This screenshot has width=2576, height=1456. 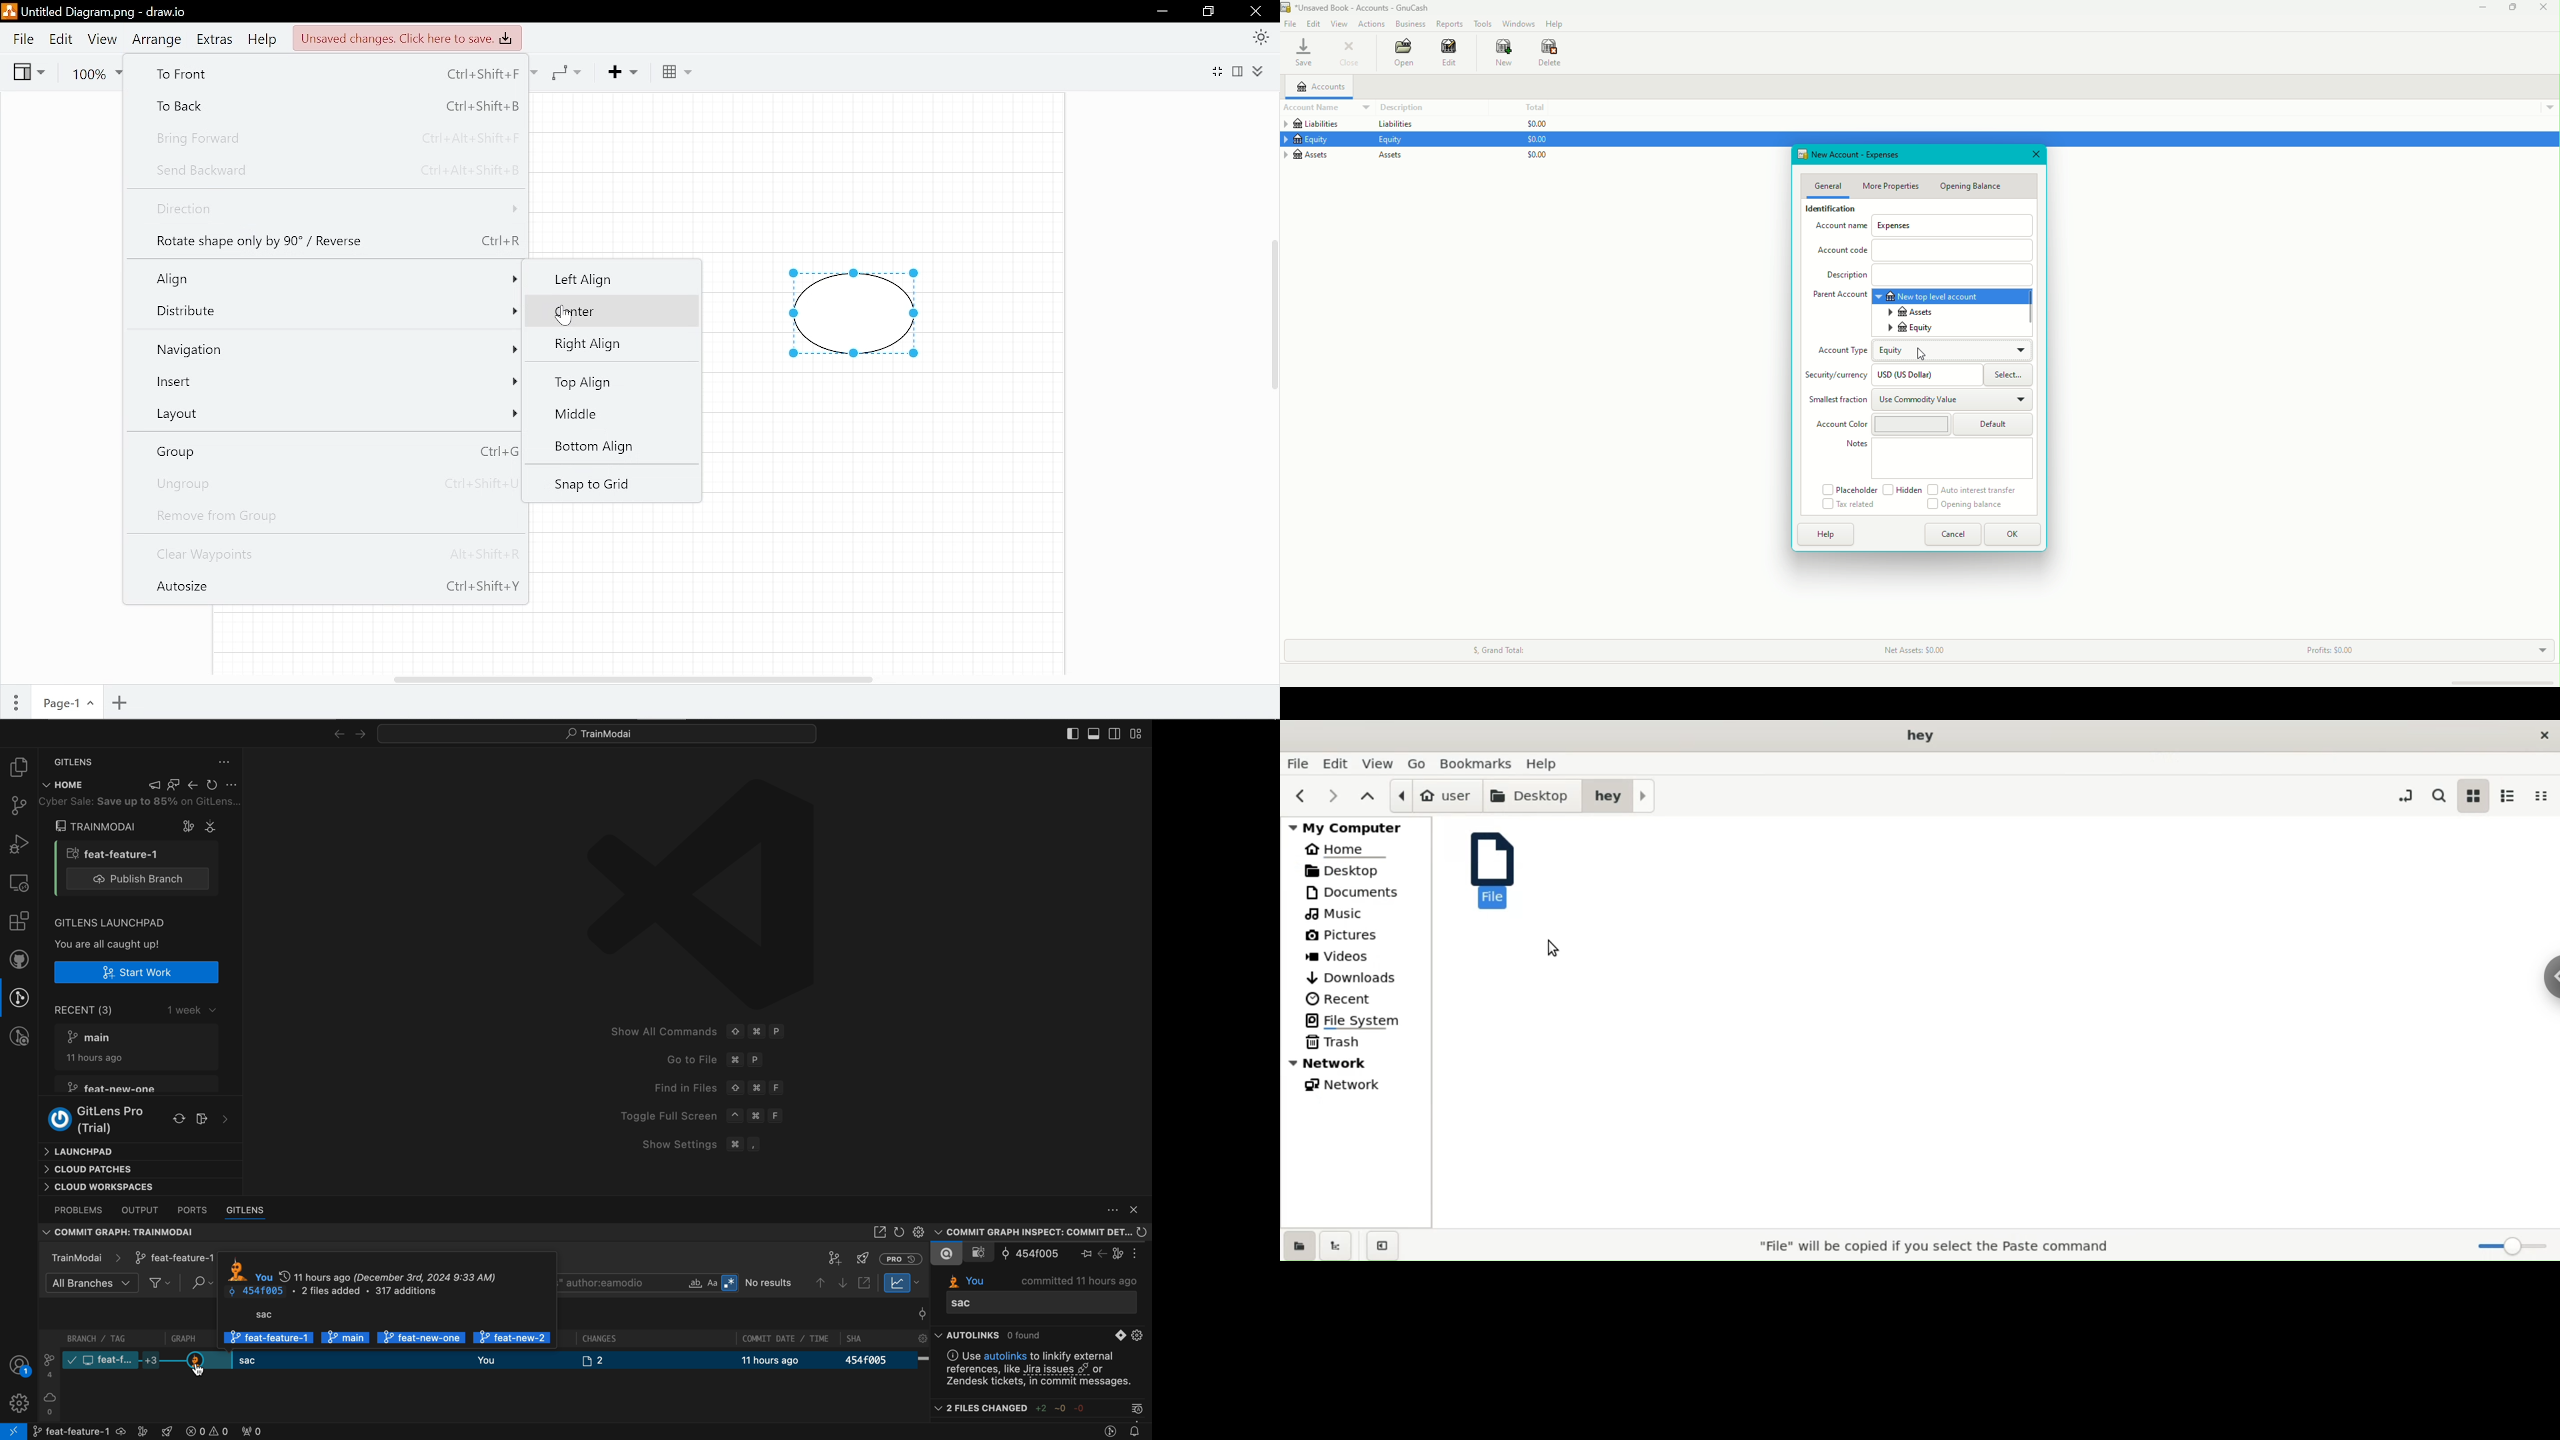 What do you see at coordinates (1881, 155) in the screenshot?
I see `New Account` at bounding box center [1881, 155].